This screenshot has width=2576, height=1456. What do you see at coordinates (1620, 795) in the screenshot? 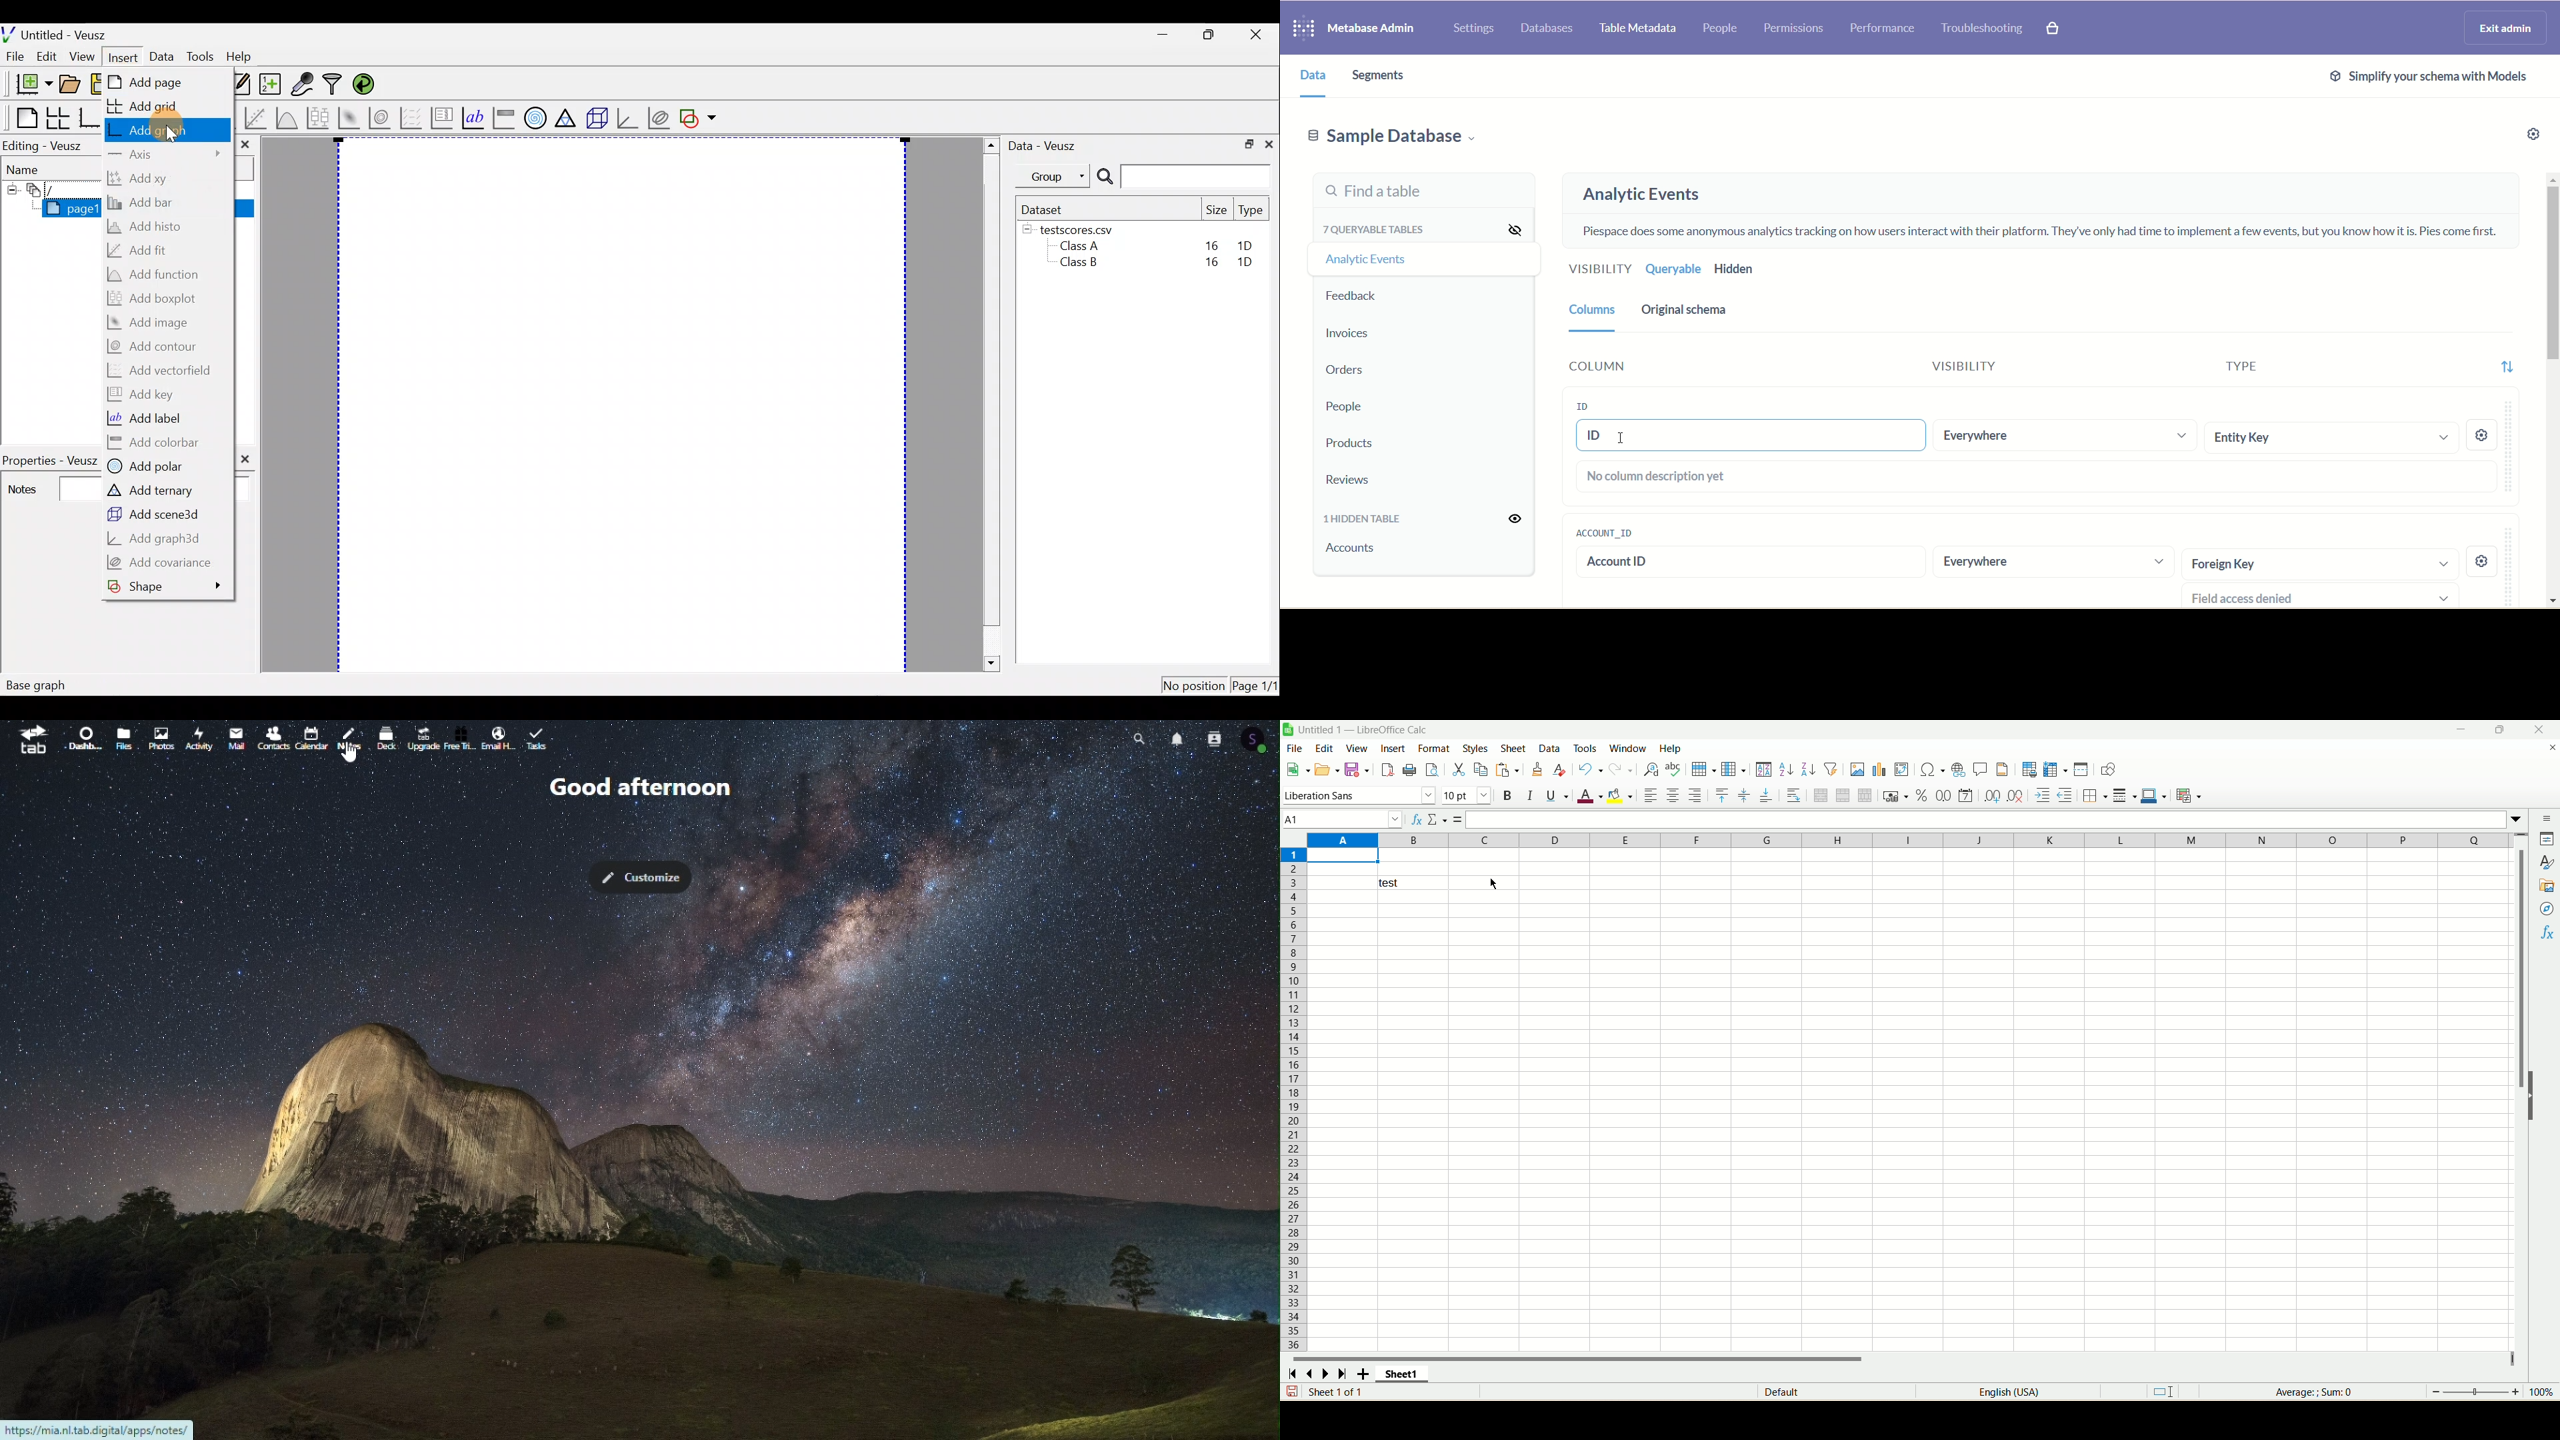
I see `background color` at bounding box center [1620, 795].